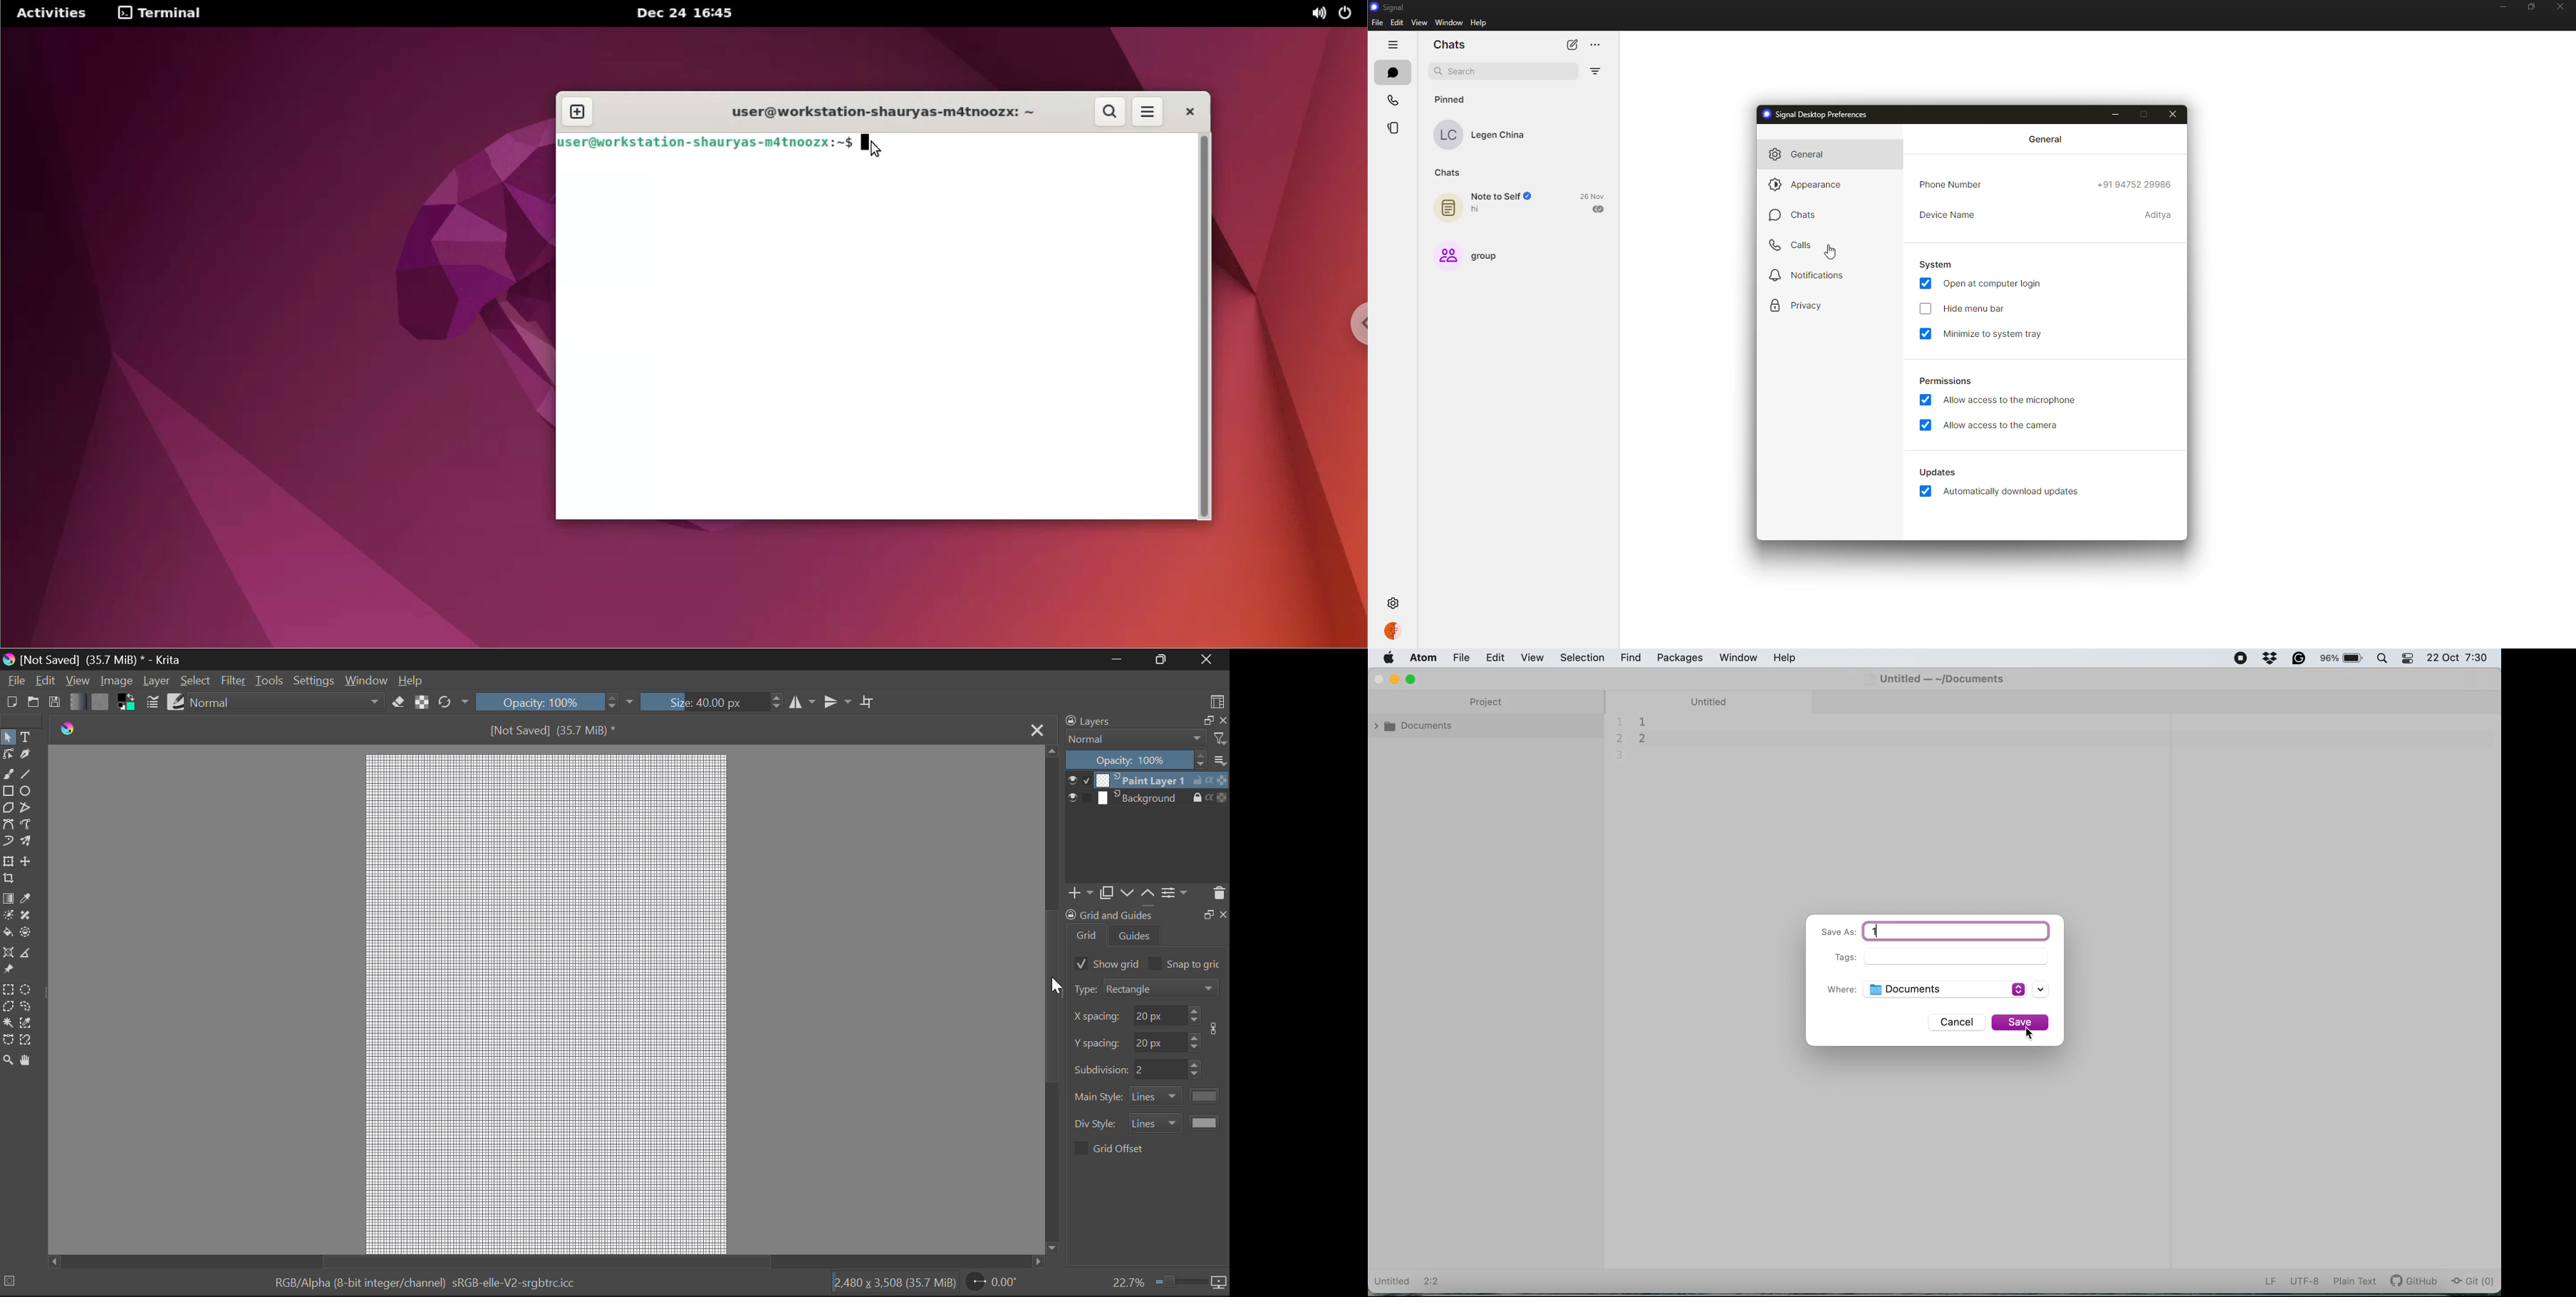 The width and height of the screenshot is (2576, 1316). What do you see at coordinates (8, 1008) in the screenshot?
I see `Polygon Selection` at bounding box center [8, 1008].